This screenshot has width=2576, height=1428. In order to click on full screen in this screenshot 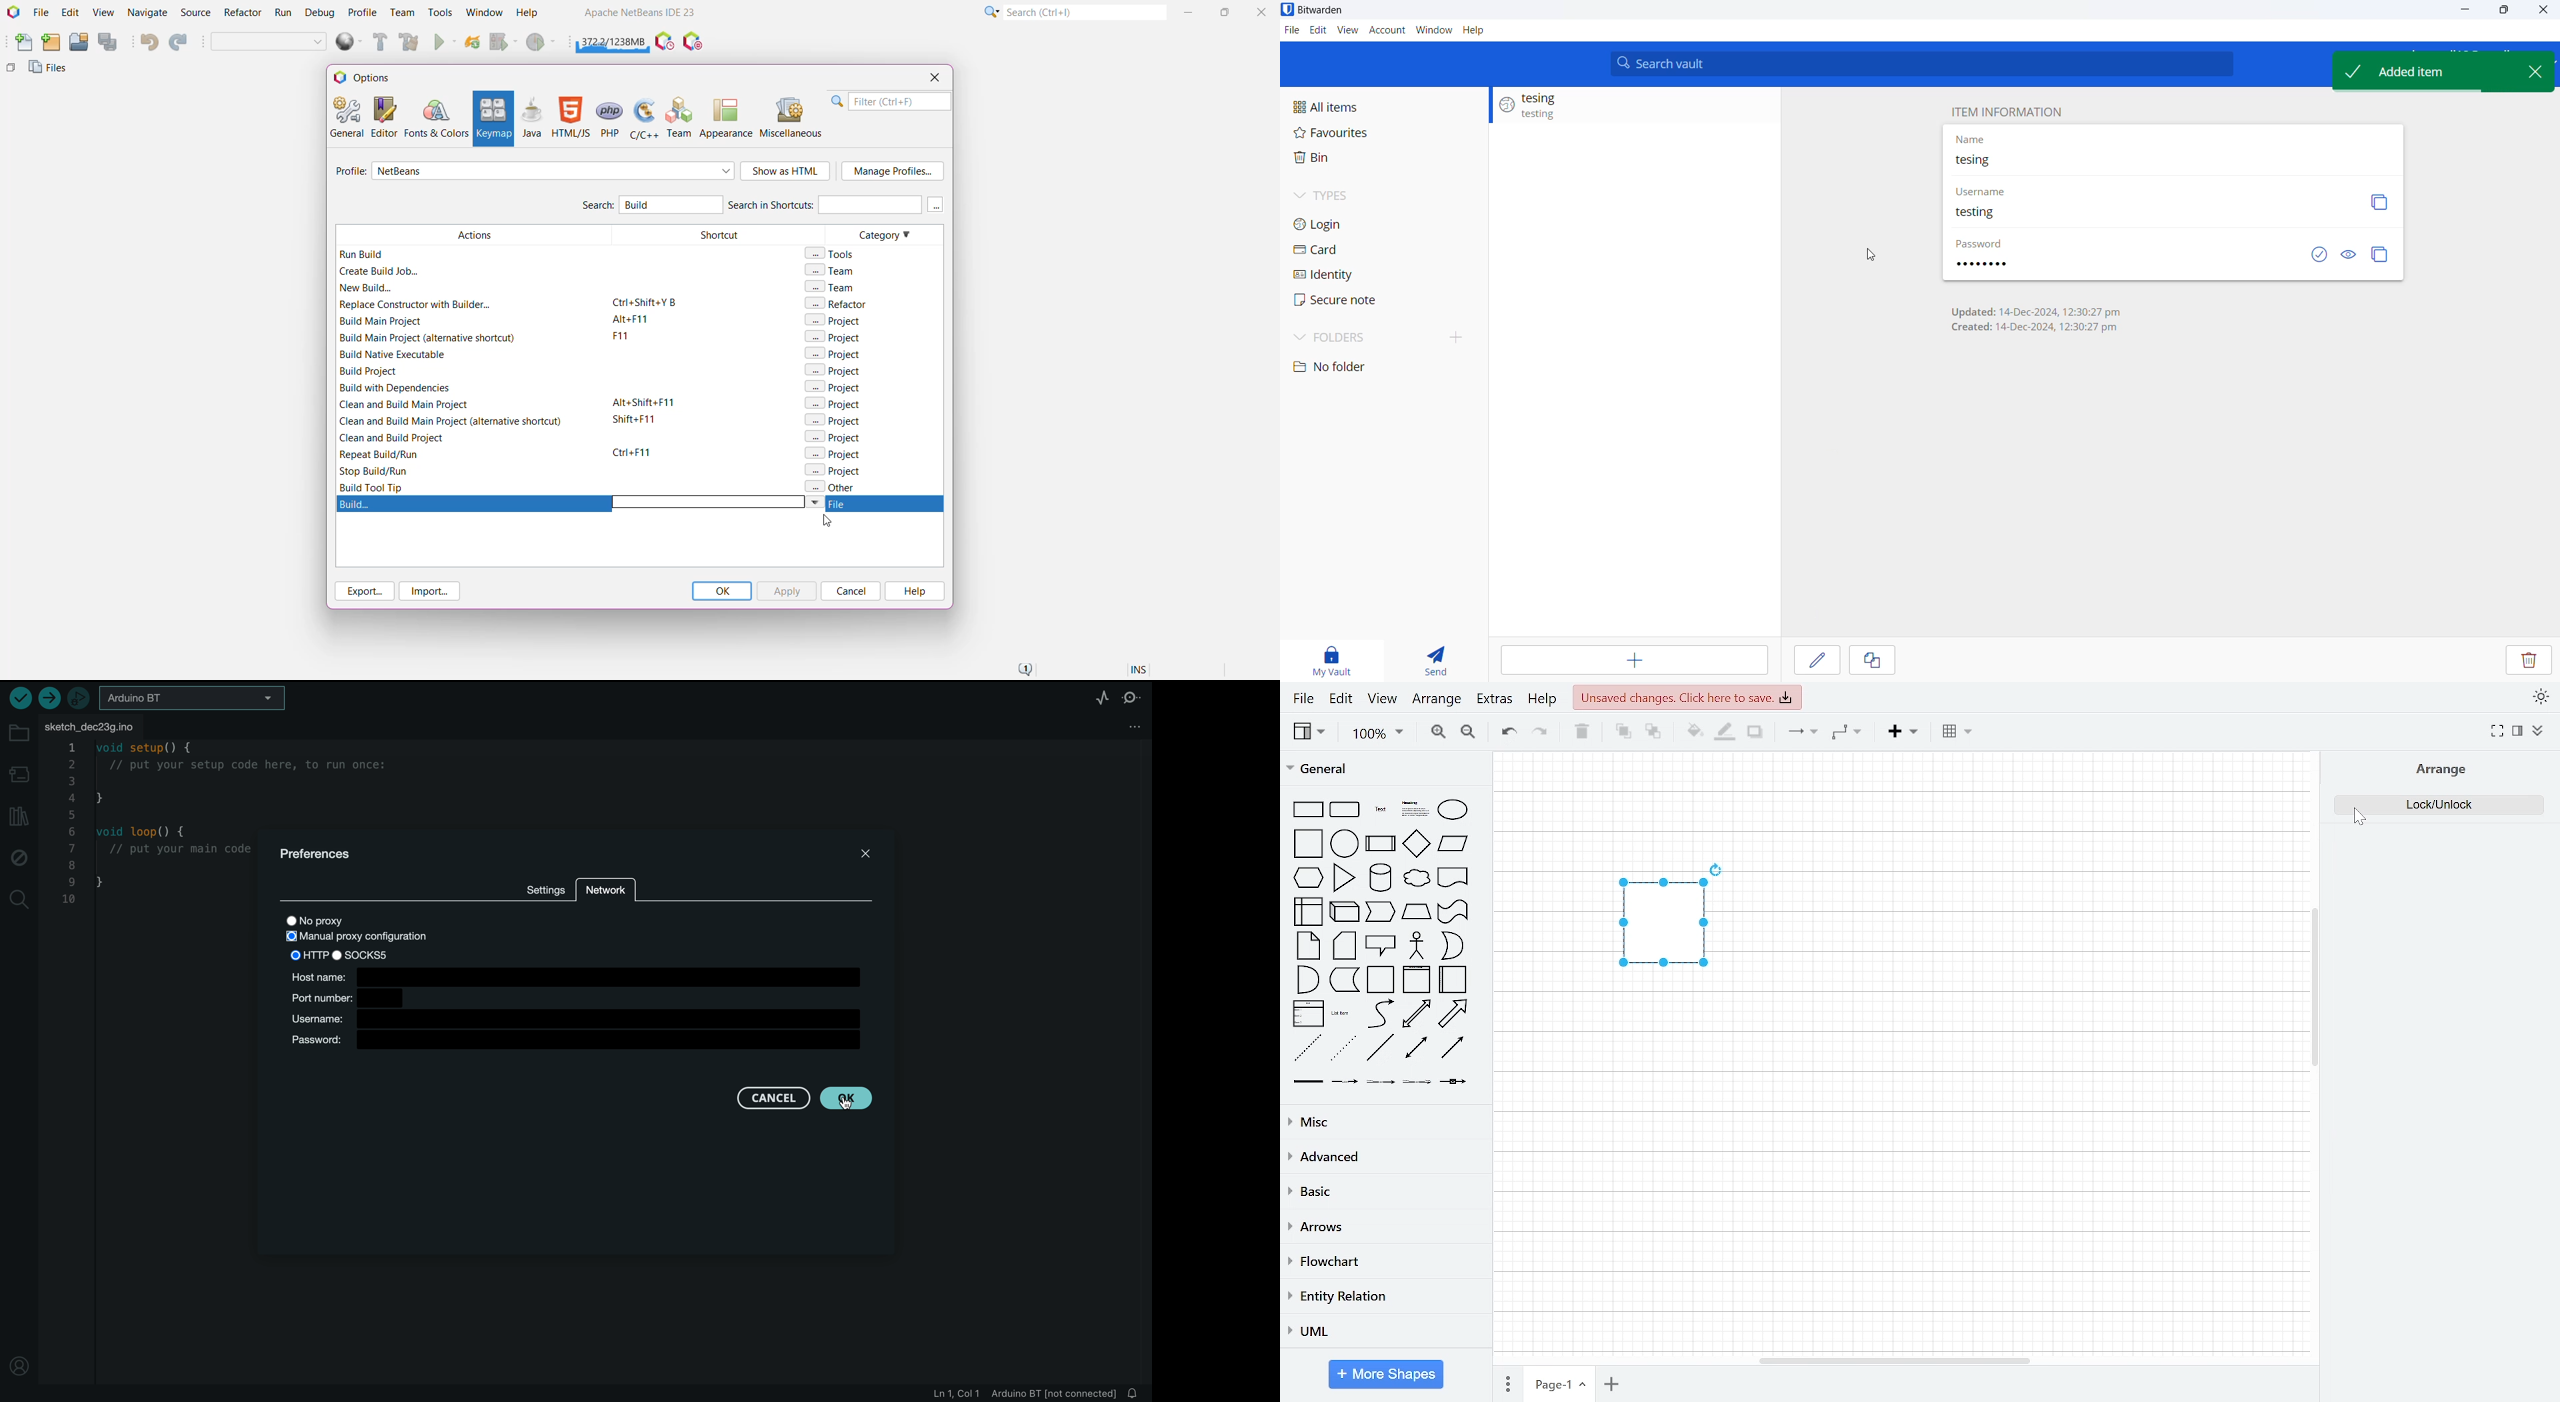, I will do `click(2498, 731)`.